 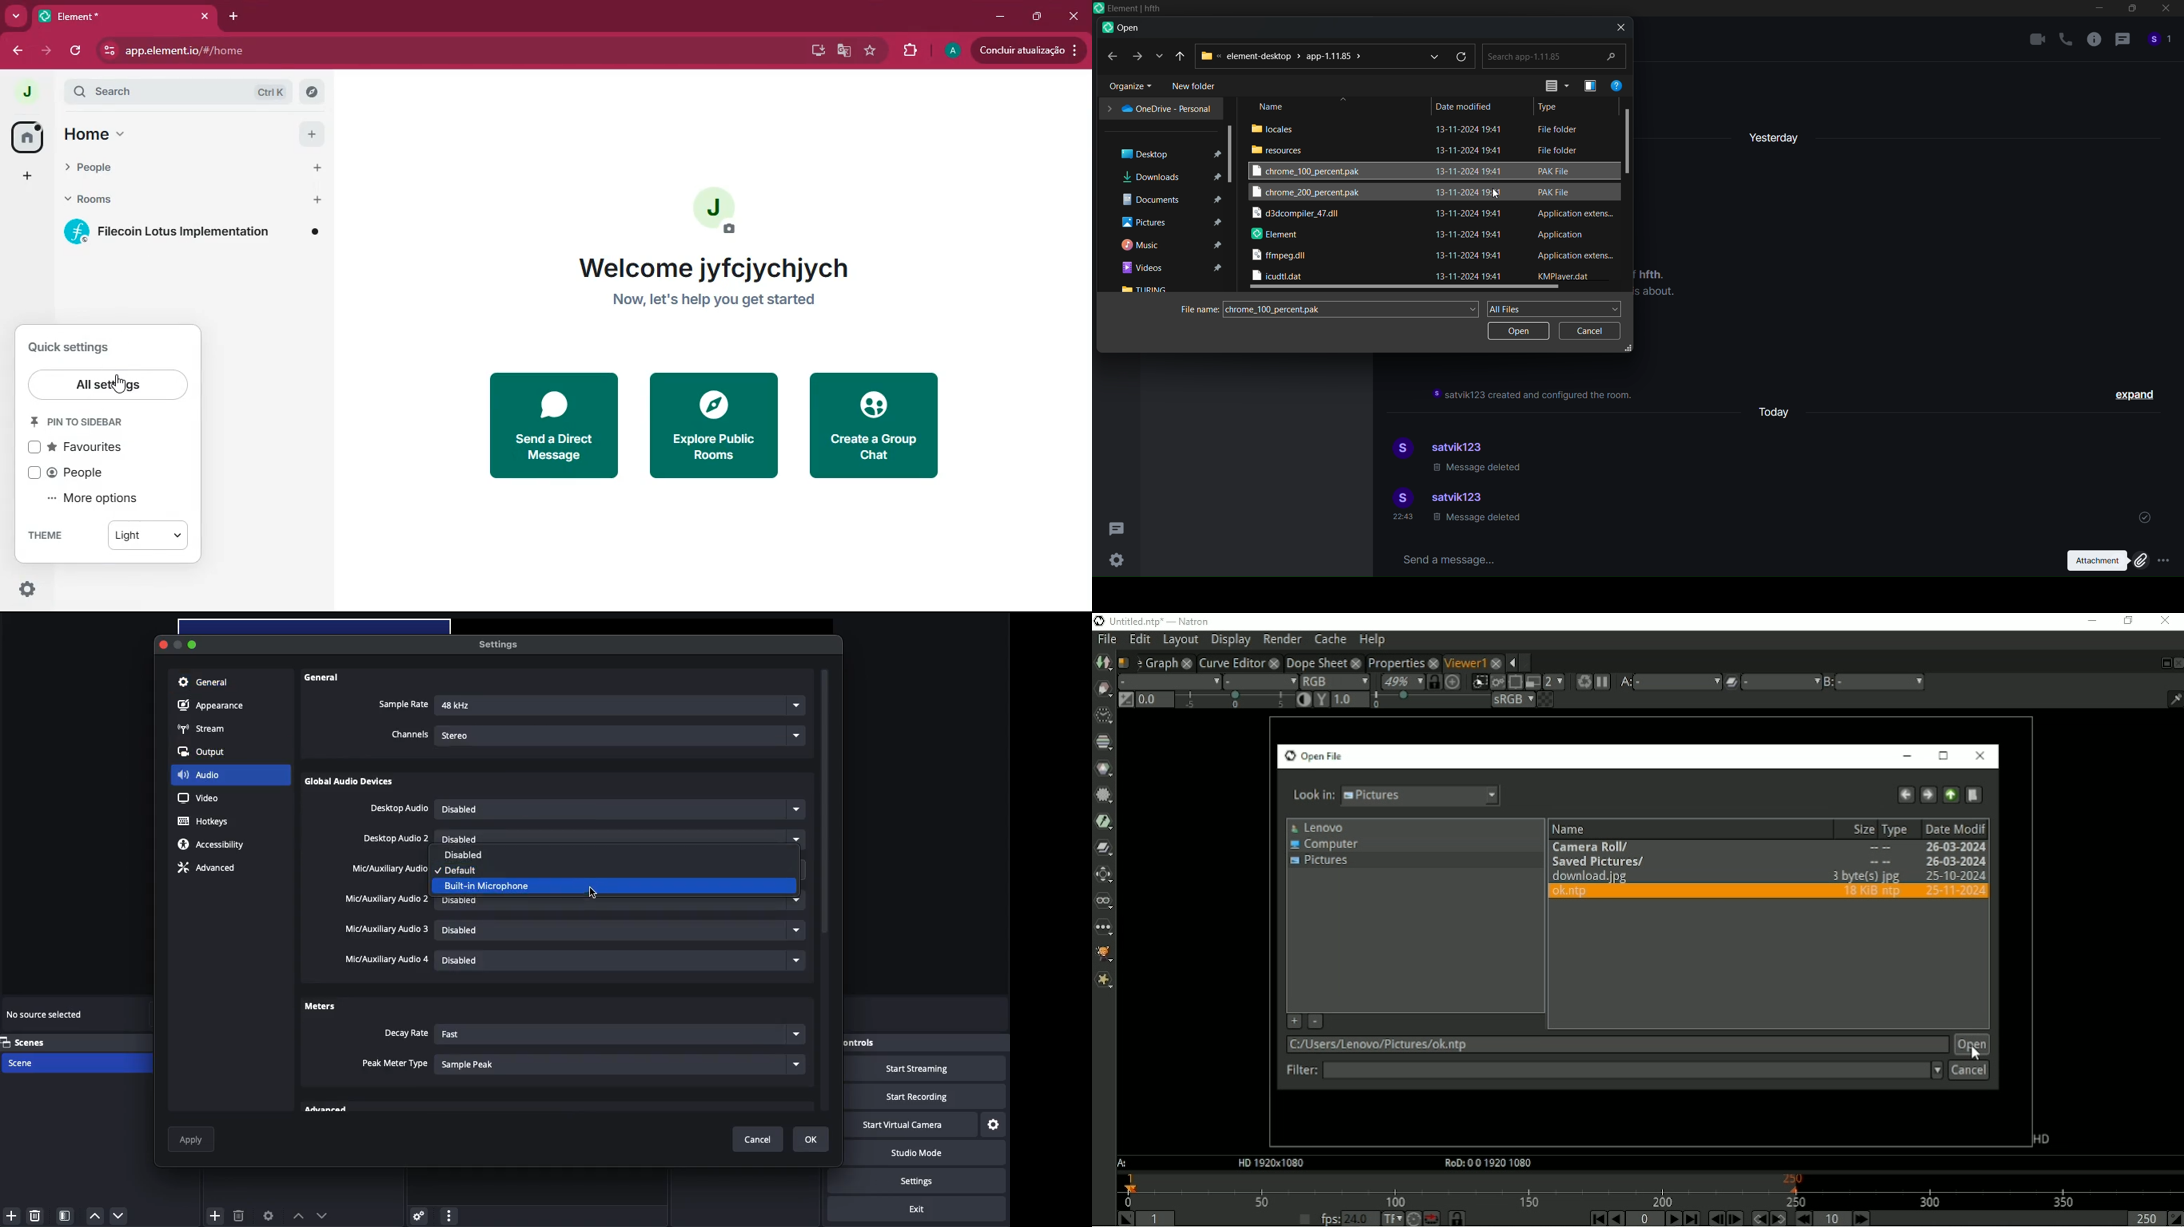 What do you see at coordinates (205, 869) in the screenshot?
I see `Advanced` at bounding box center [205, 869].